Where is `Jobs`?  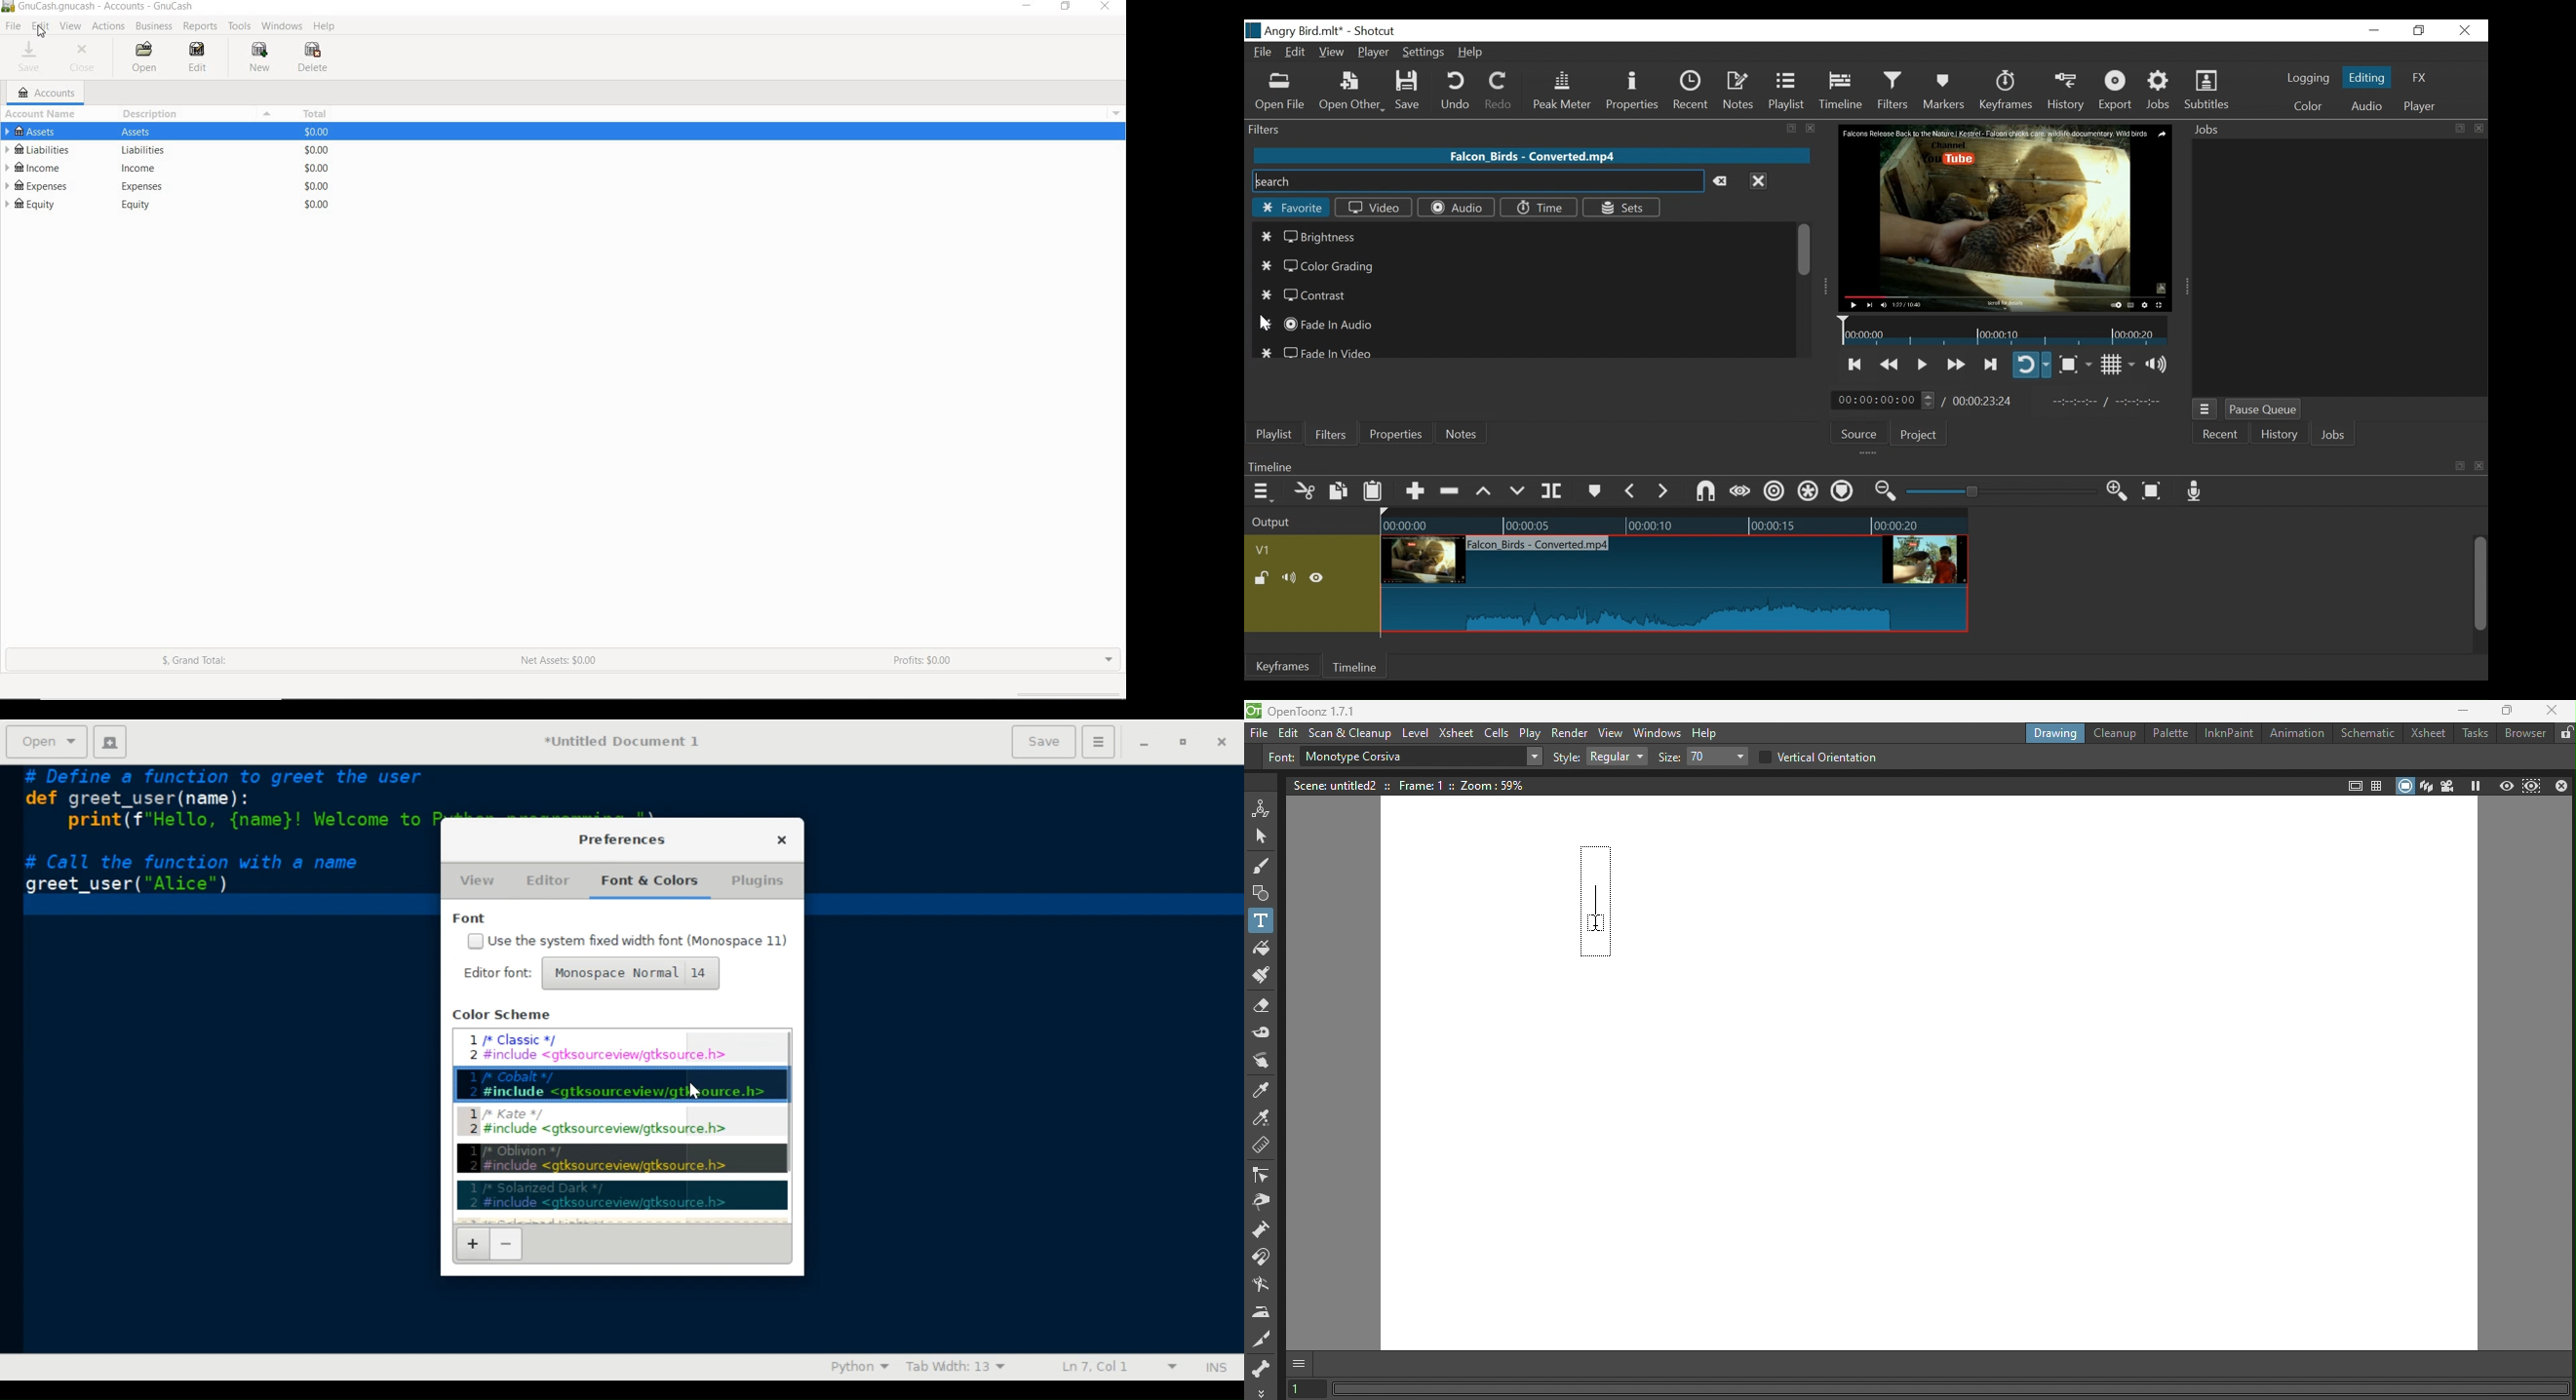 Jobs is located at coordinates (2334, 436).